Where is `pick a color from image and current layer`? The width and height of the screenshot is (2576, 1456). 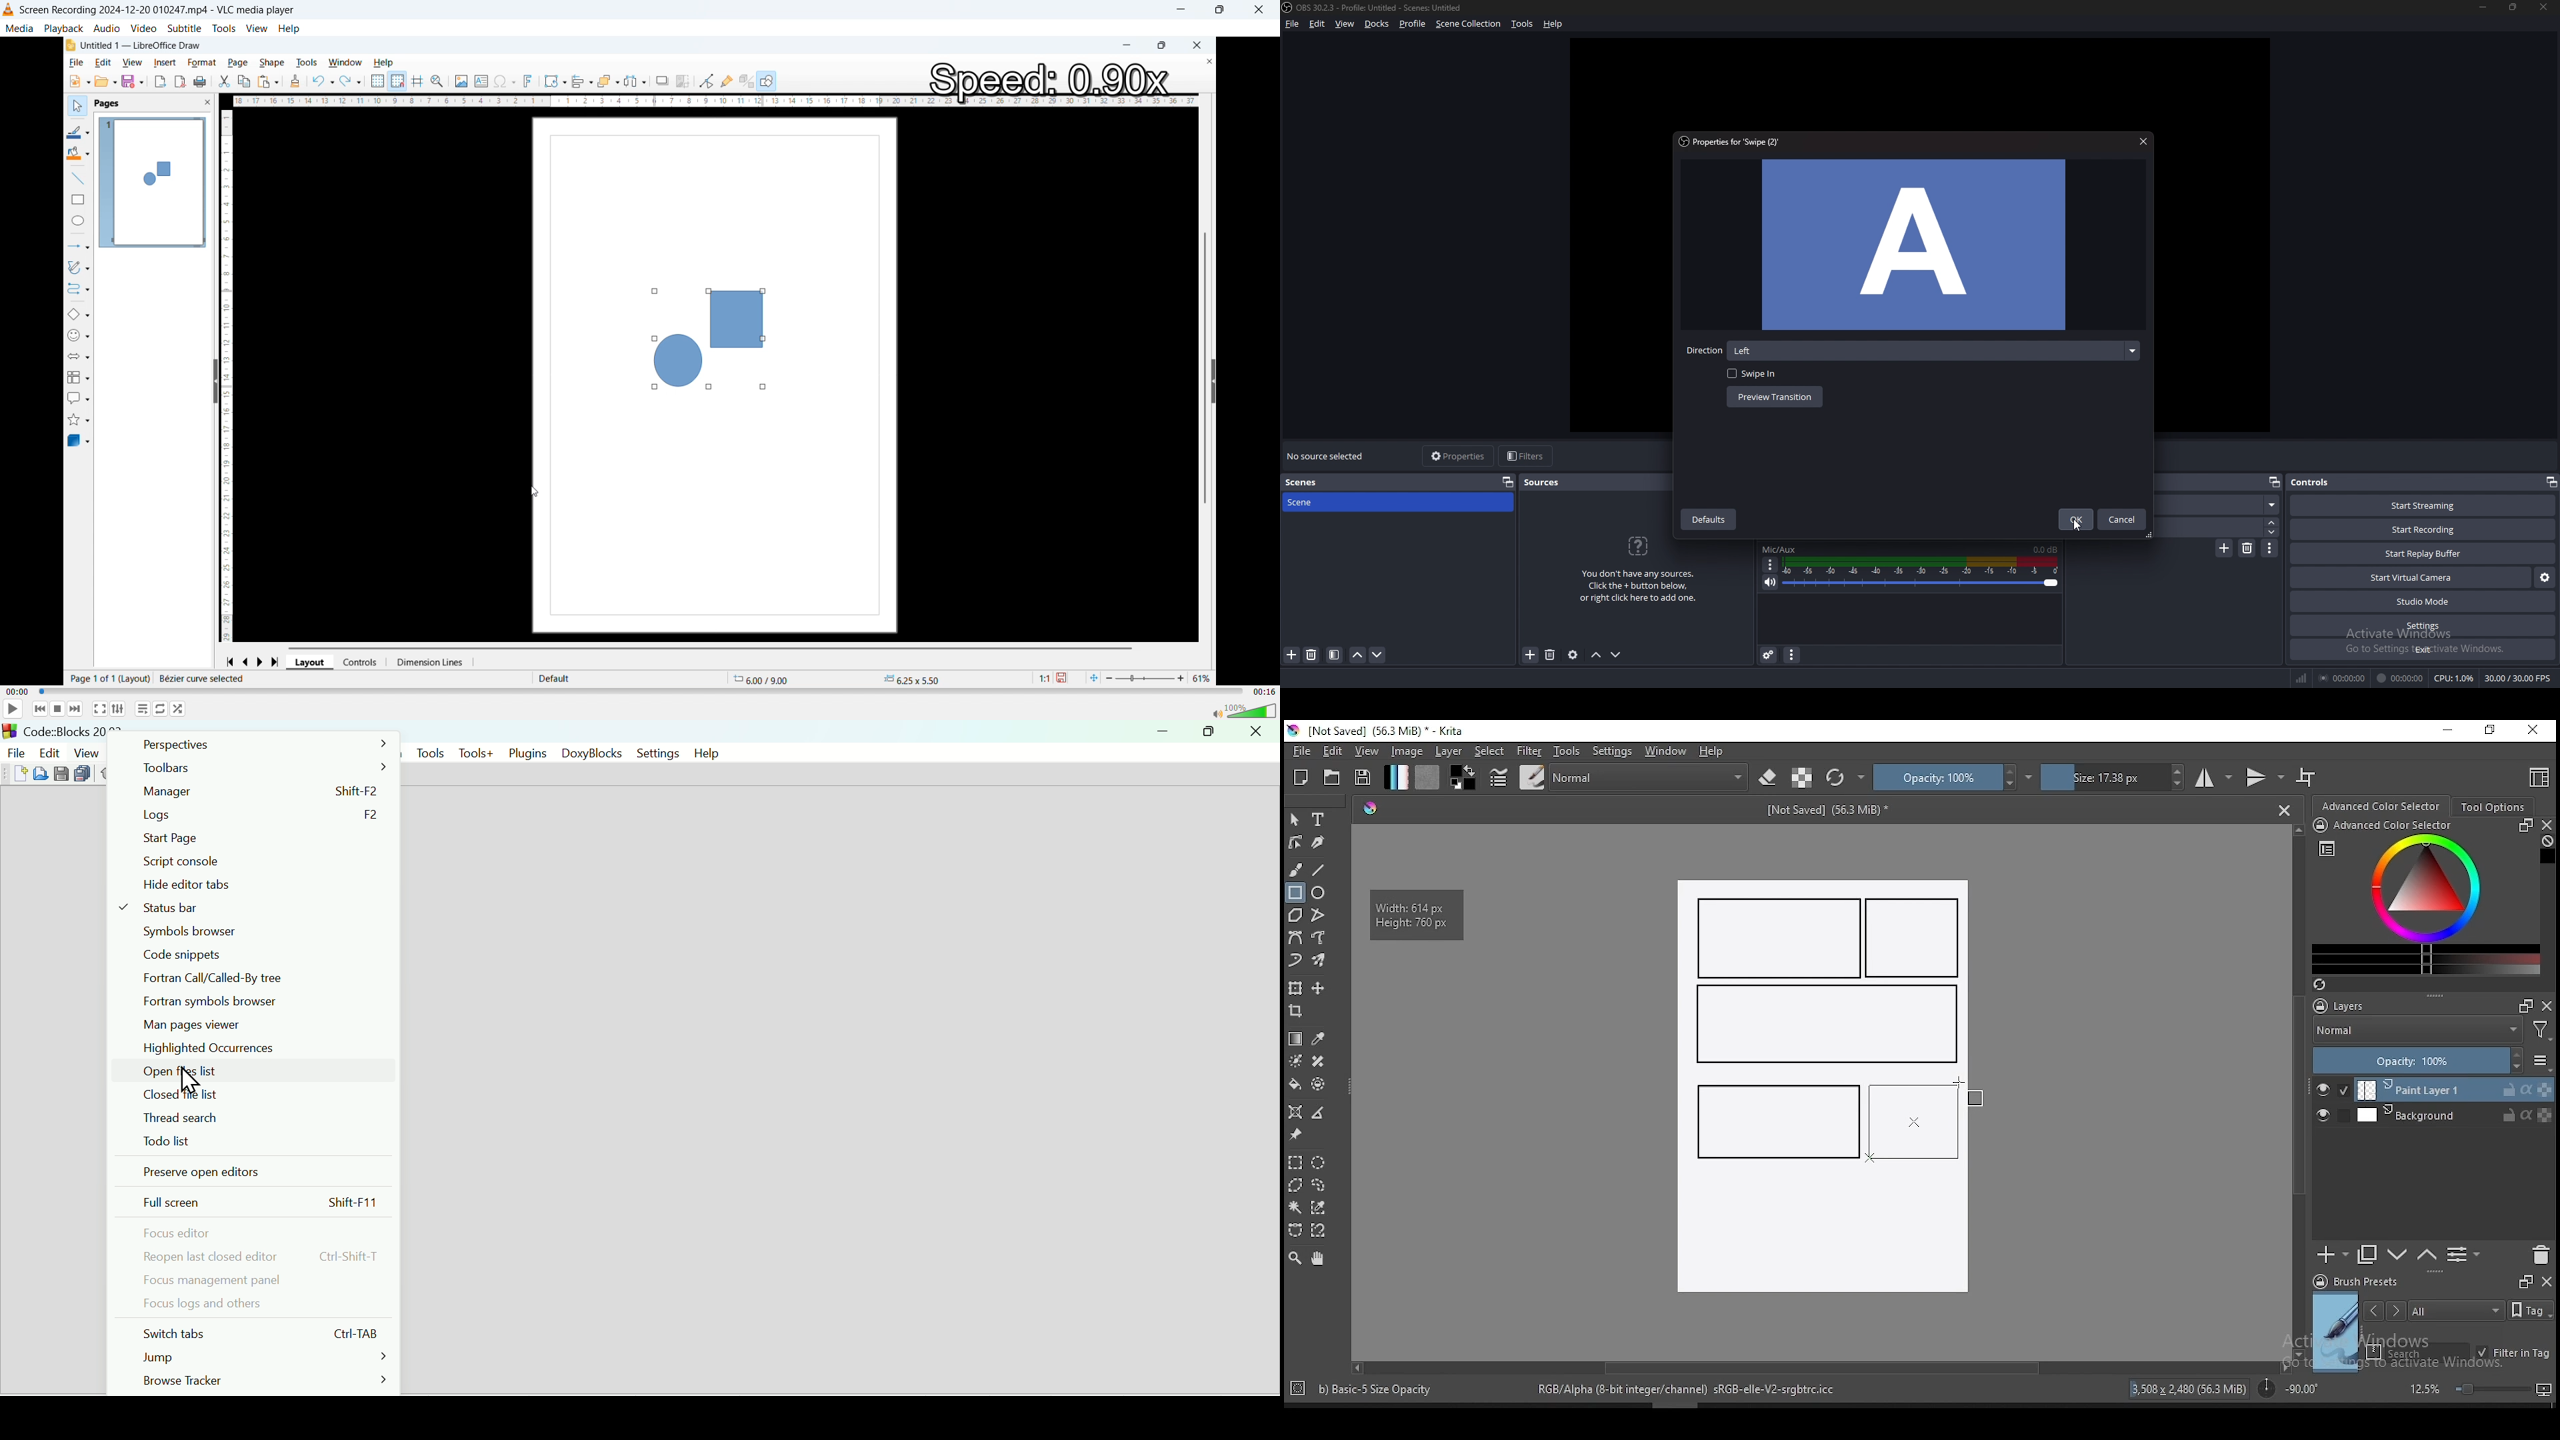
pick a color from image and current layer is located at coordinates (1319, 1039).